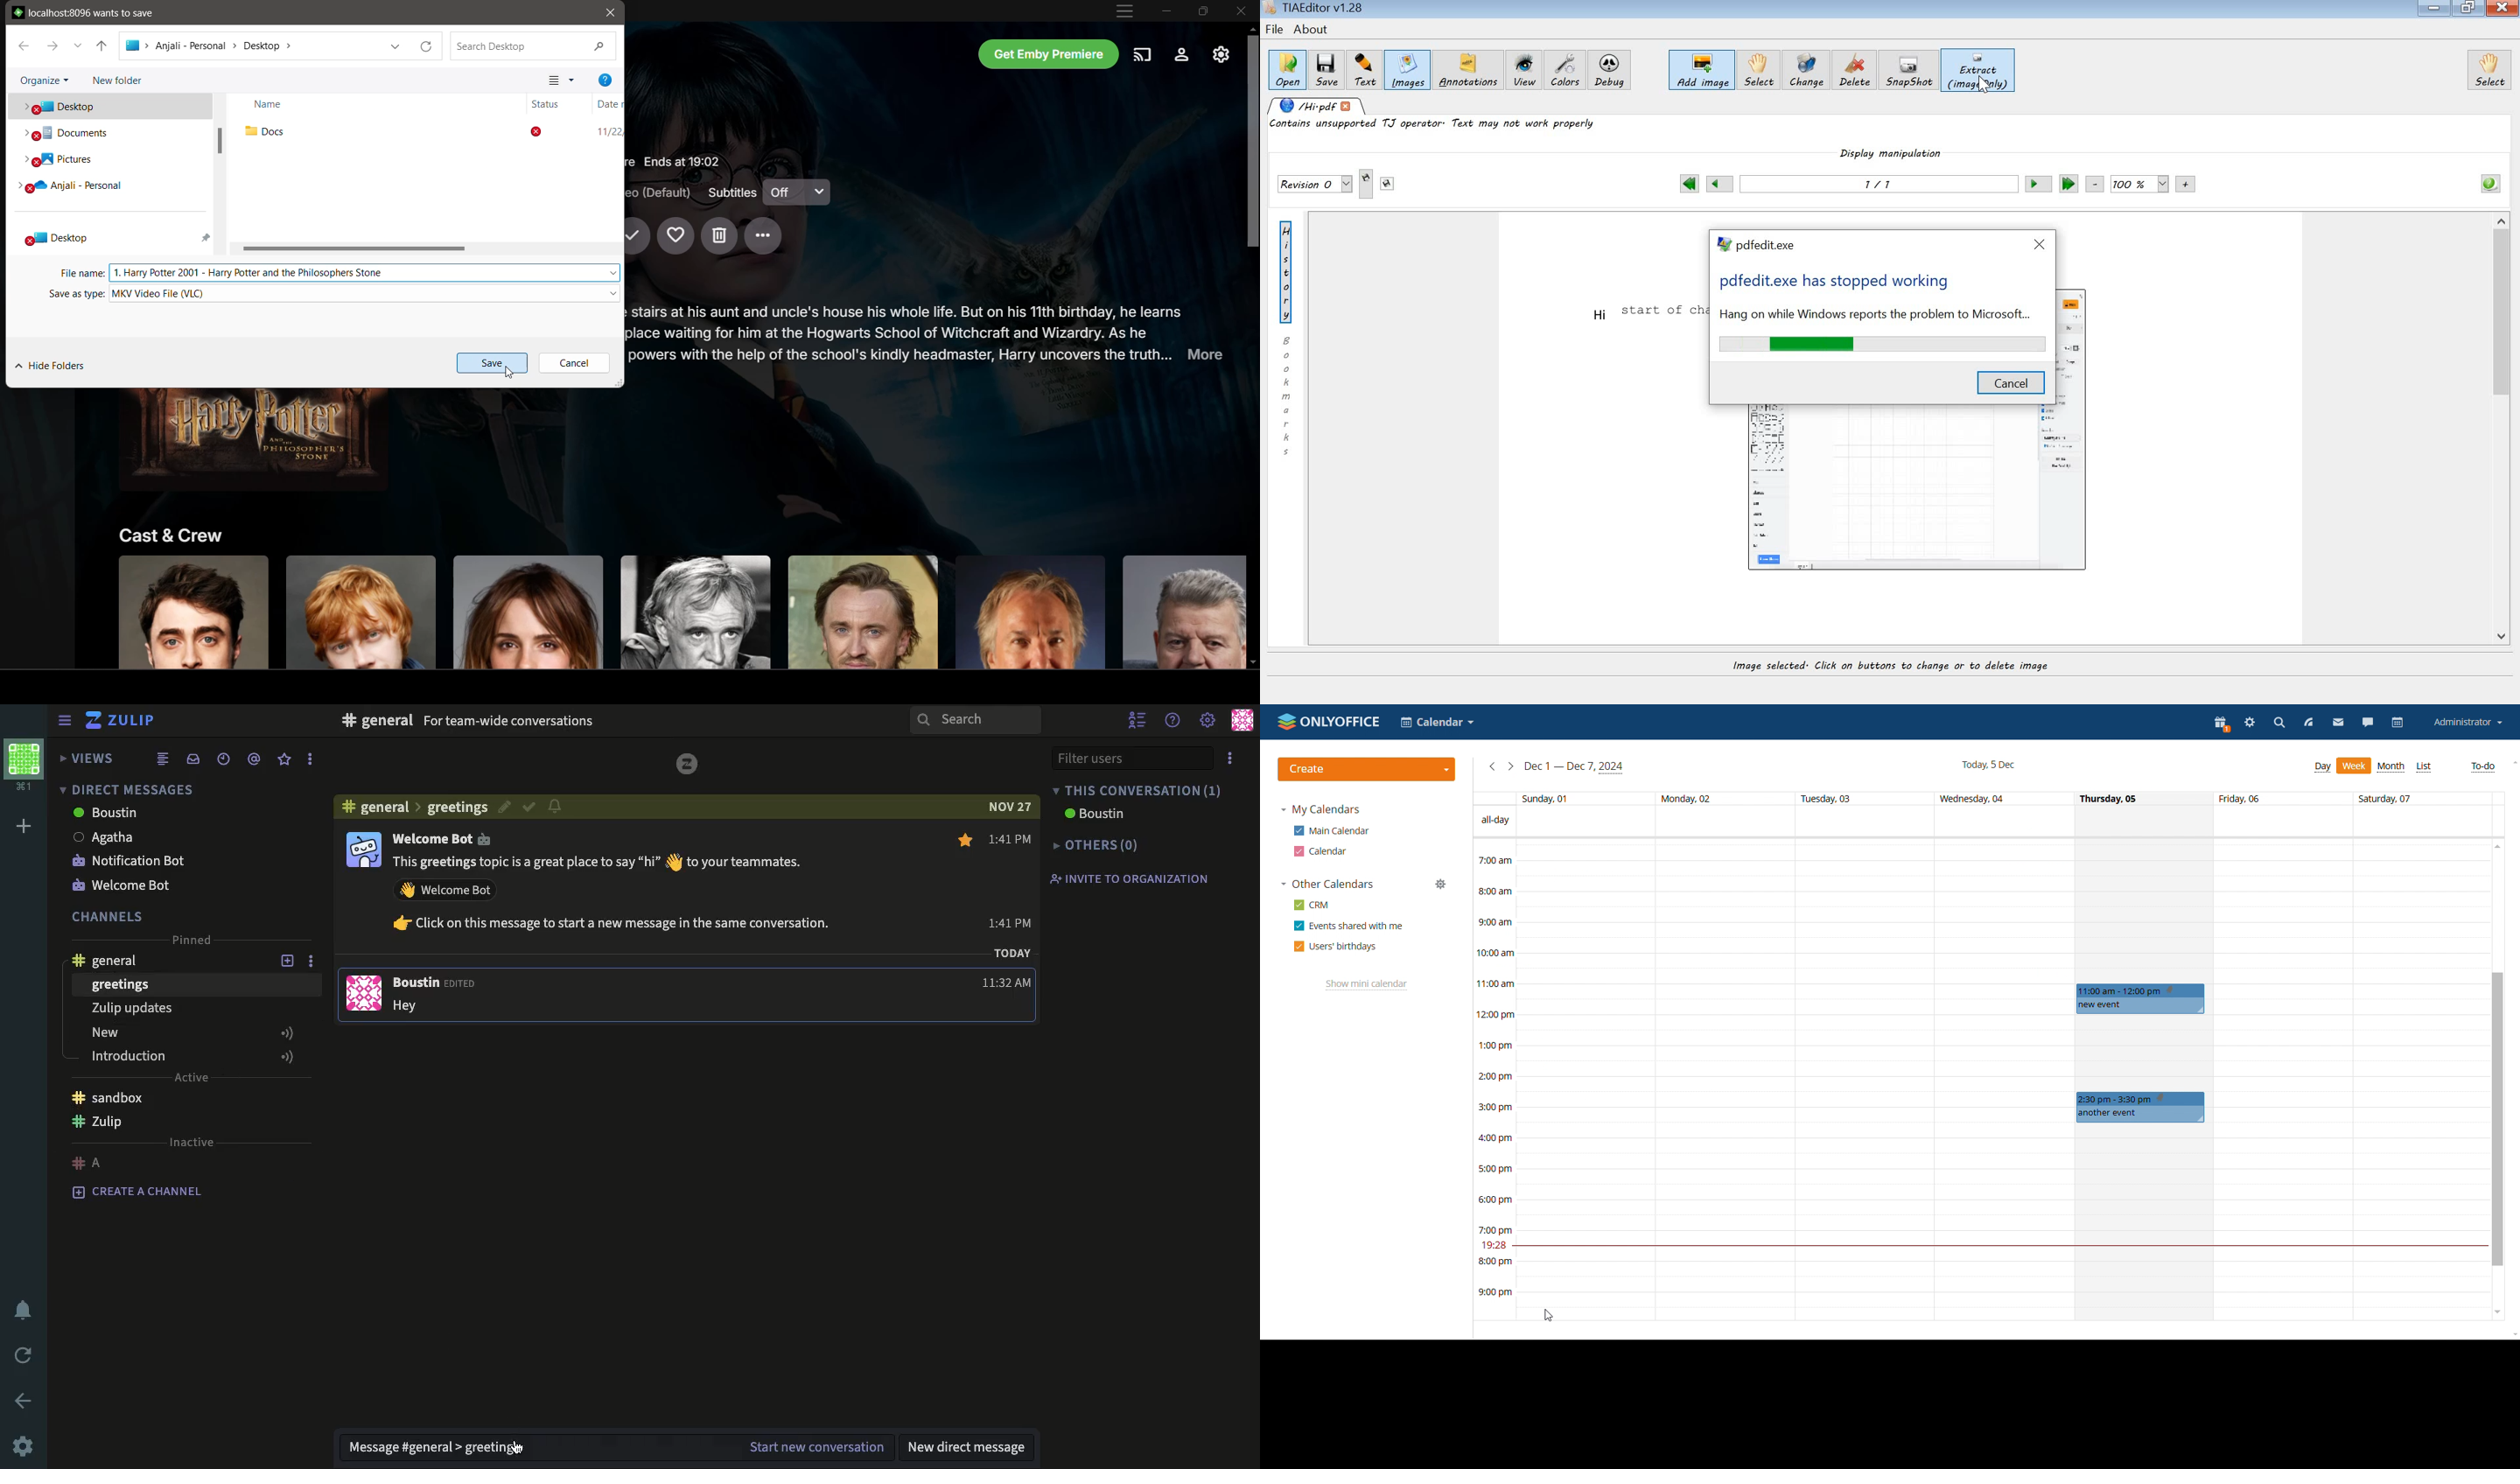 This screenshot has height=1484, width=2520. What do you see at coordinates (162, 758) in the screenshot?
I see `list view` at bounding box center [162, 758].